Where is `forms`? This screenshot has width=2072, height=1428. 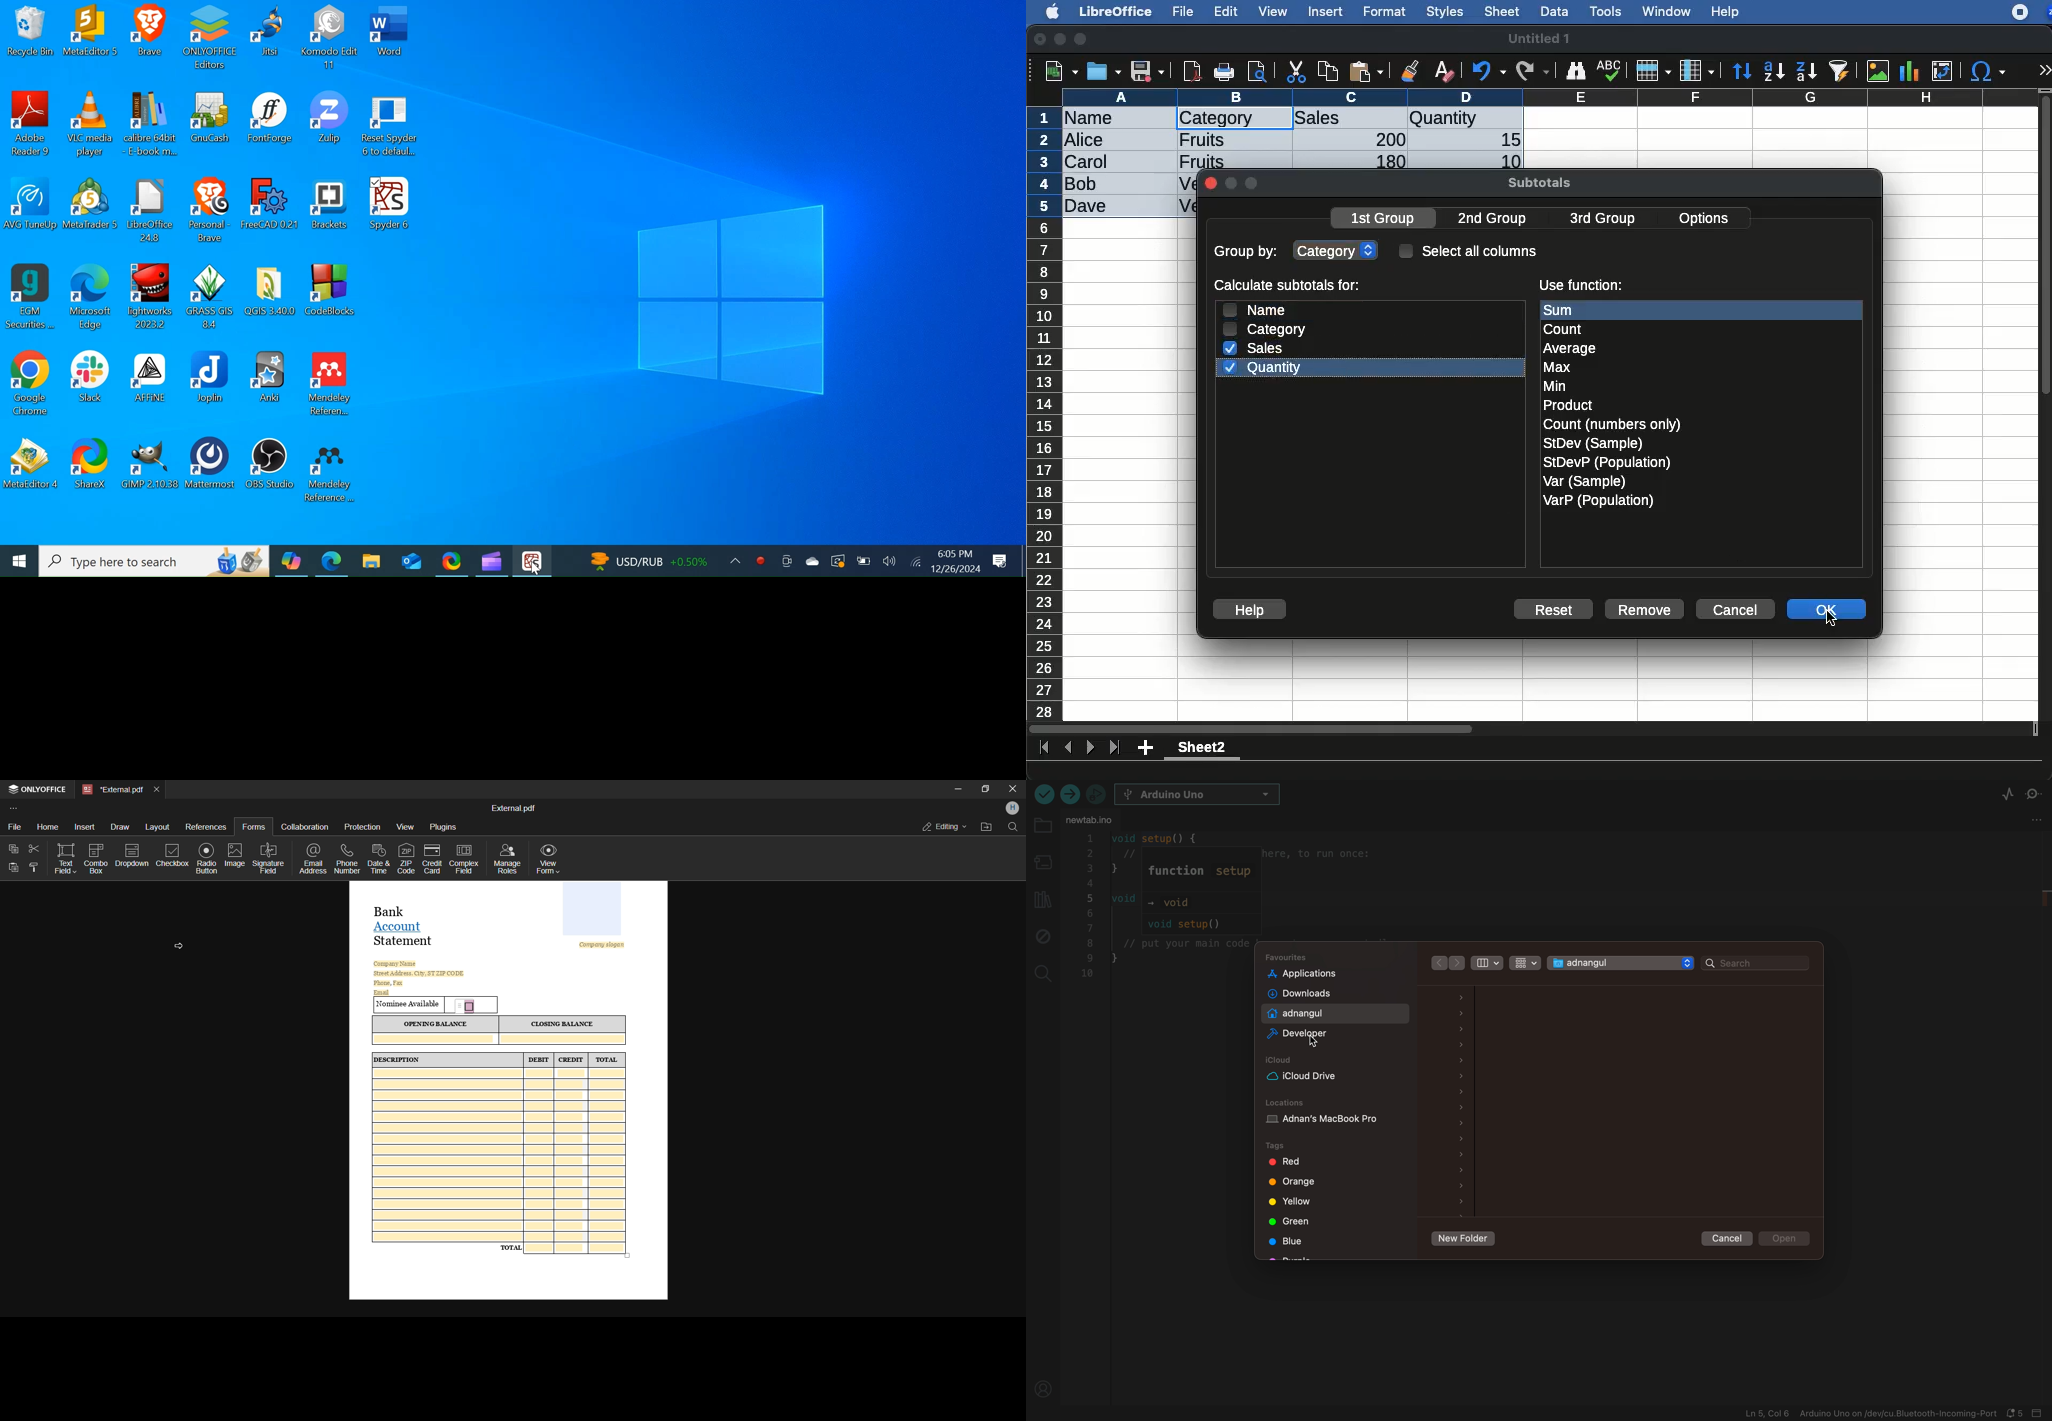
forms is located at coordinates (253, 826).